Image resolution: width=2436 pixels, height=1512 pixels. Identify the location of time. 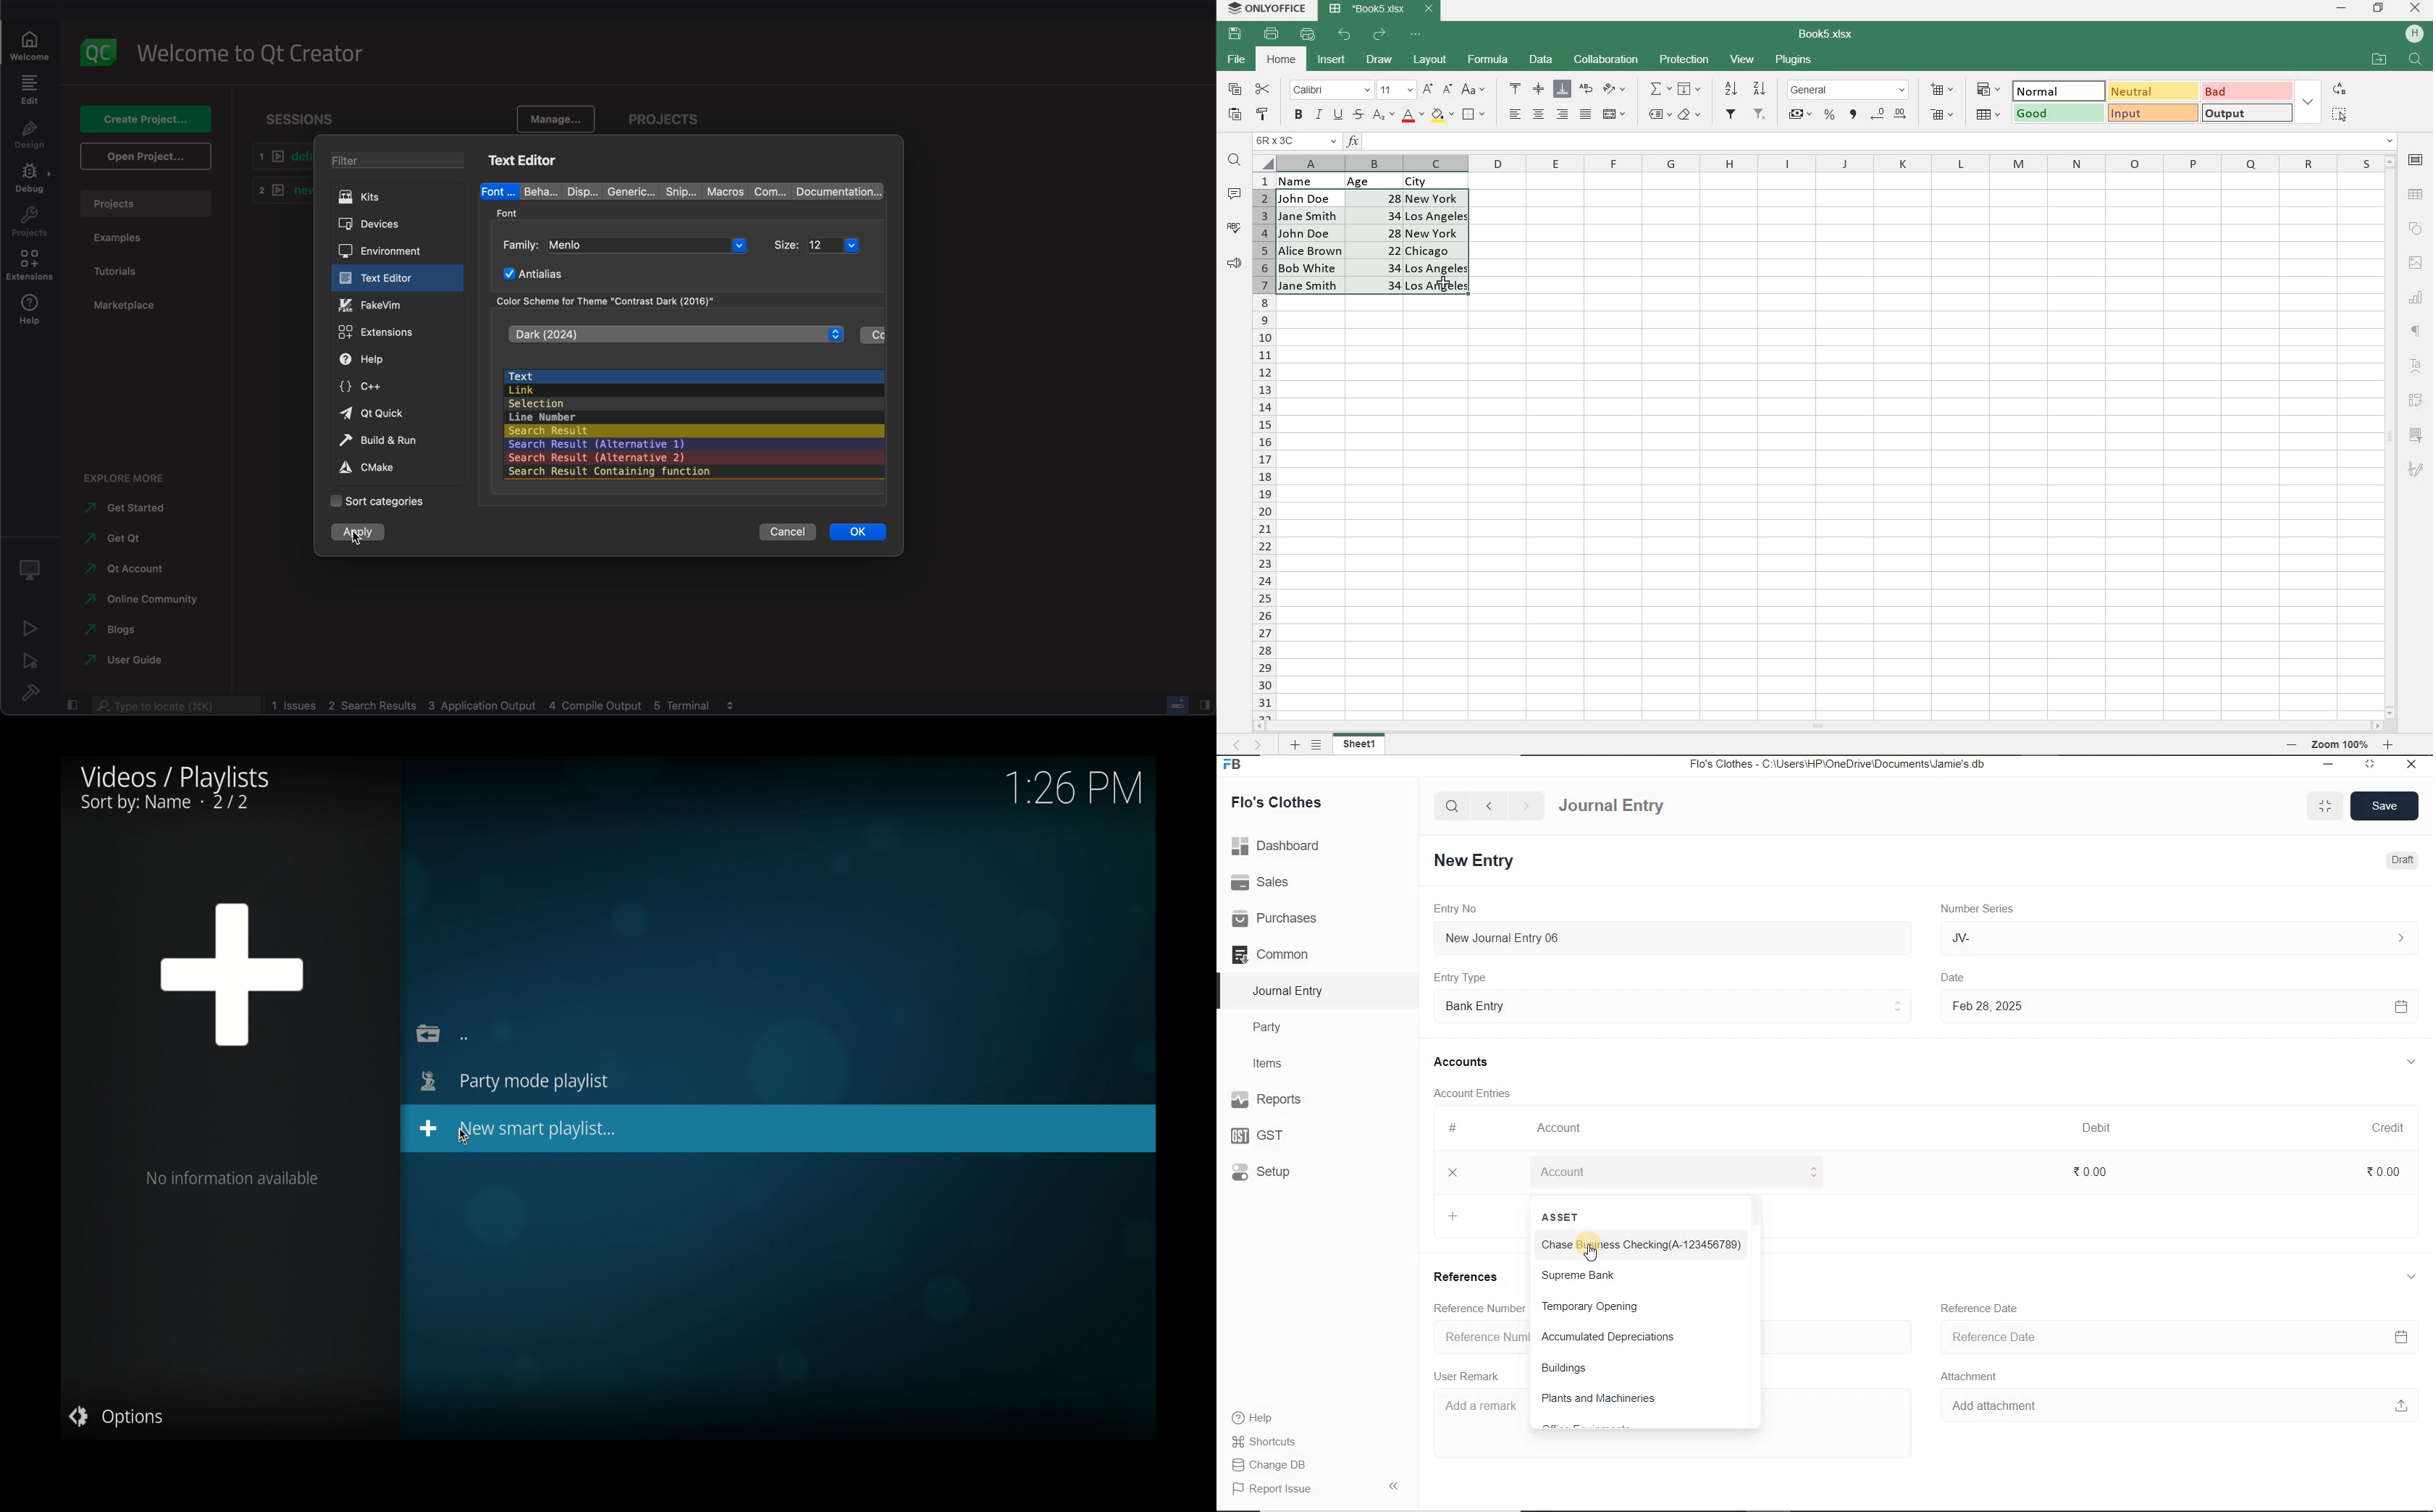
(1073, 789).